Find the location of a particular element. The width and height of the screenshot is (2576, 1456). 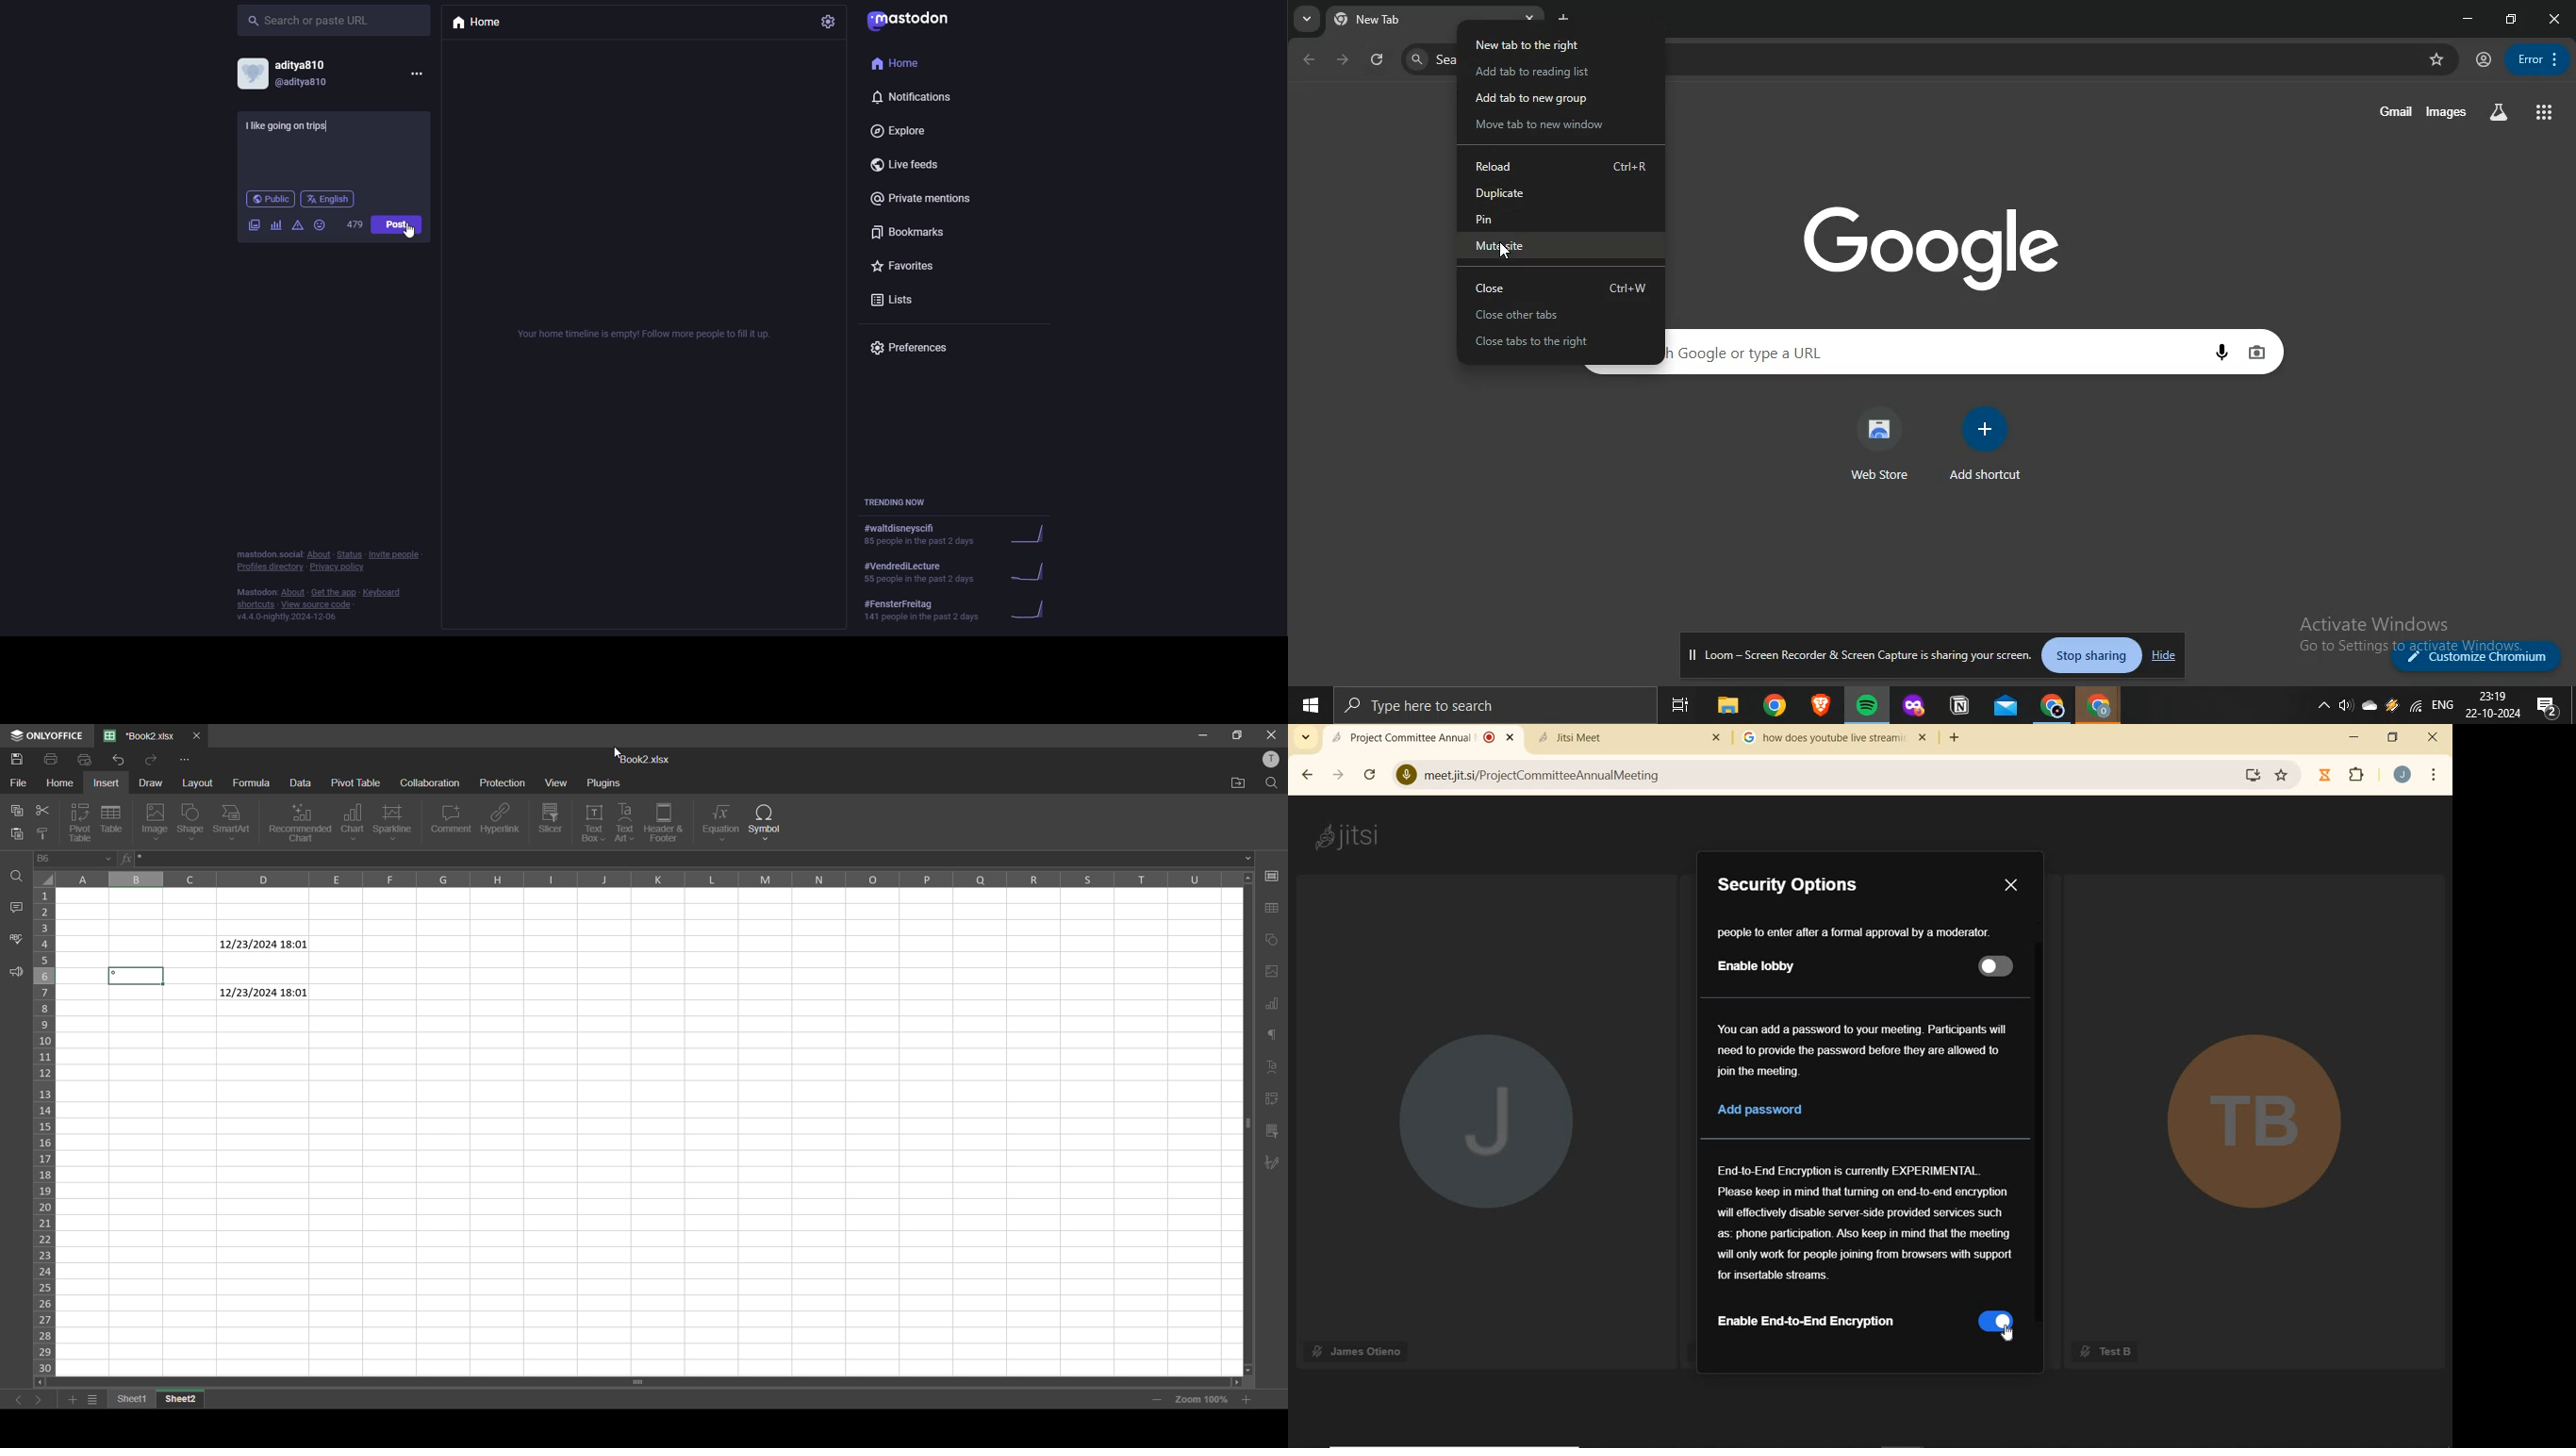

MINIMIZE is located at coordinates (2357, 739).